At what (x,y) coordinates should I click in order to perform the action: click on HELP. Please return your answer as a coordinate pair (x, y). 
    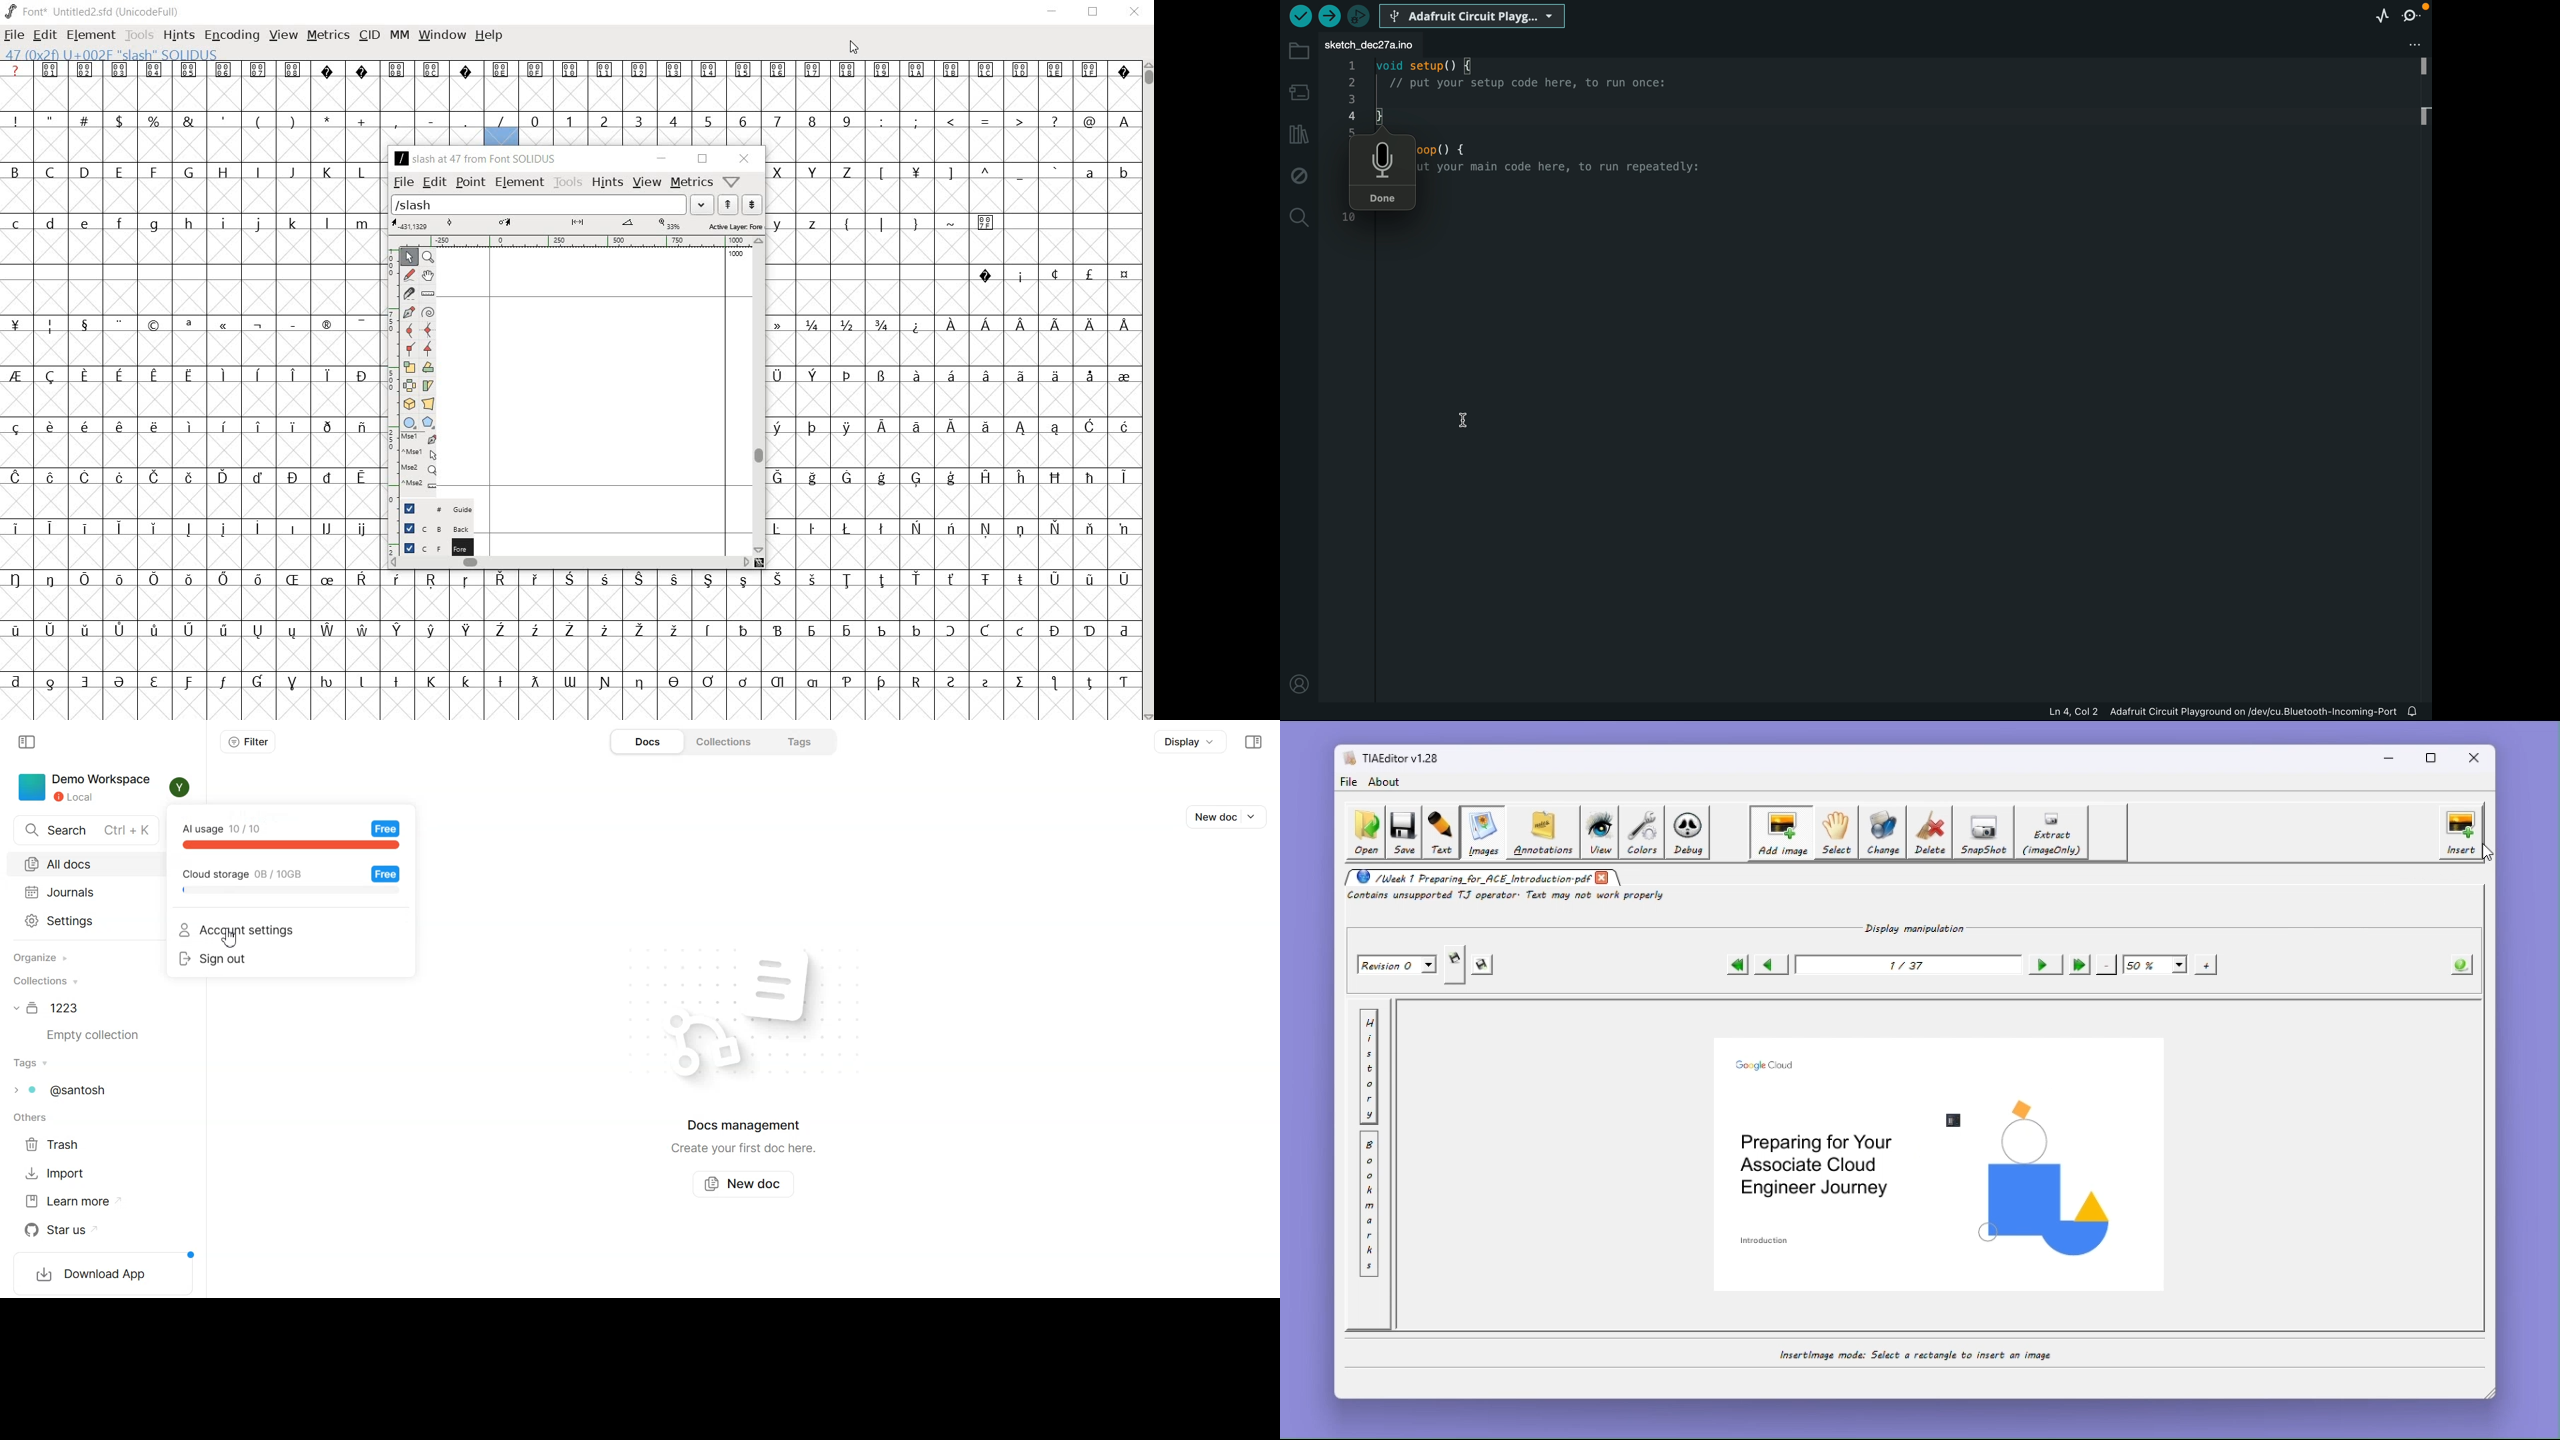
    Looking at the image, I should click on (489, 36).